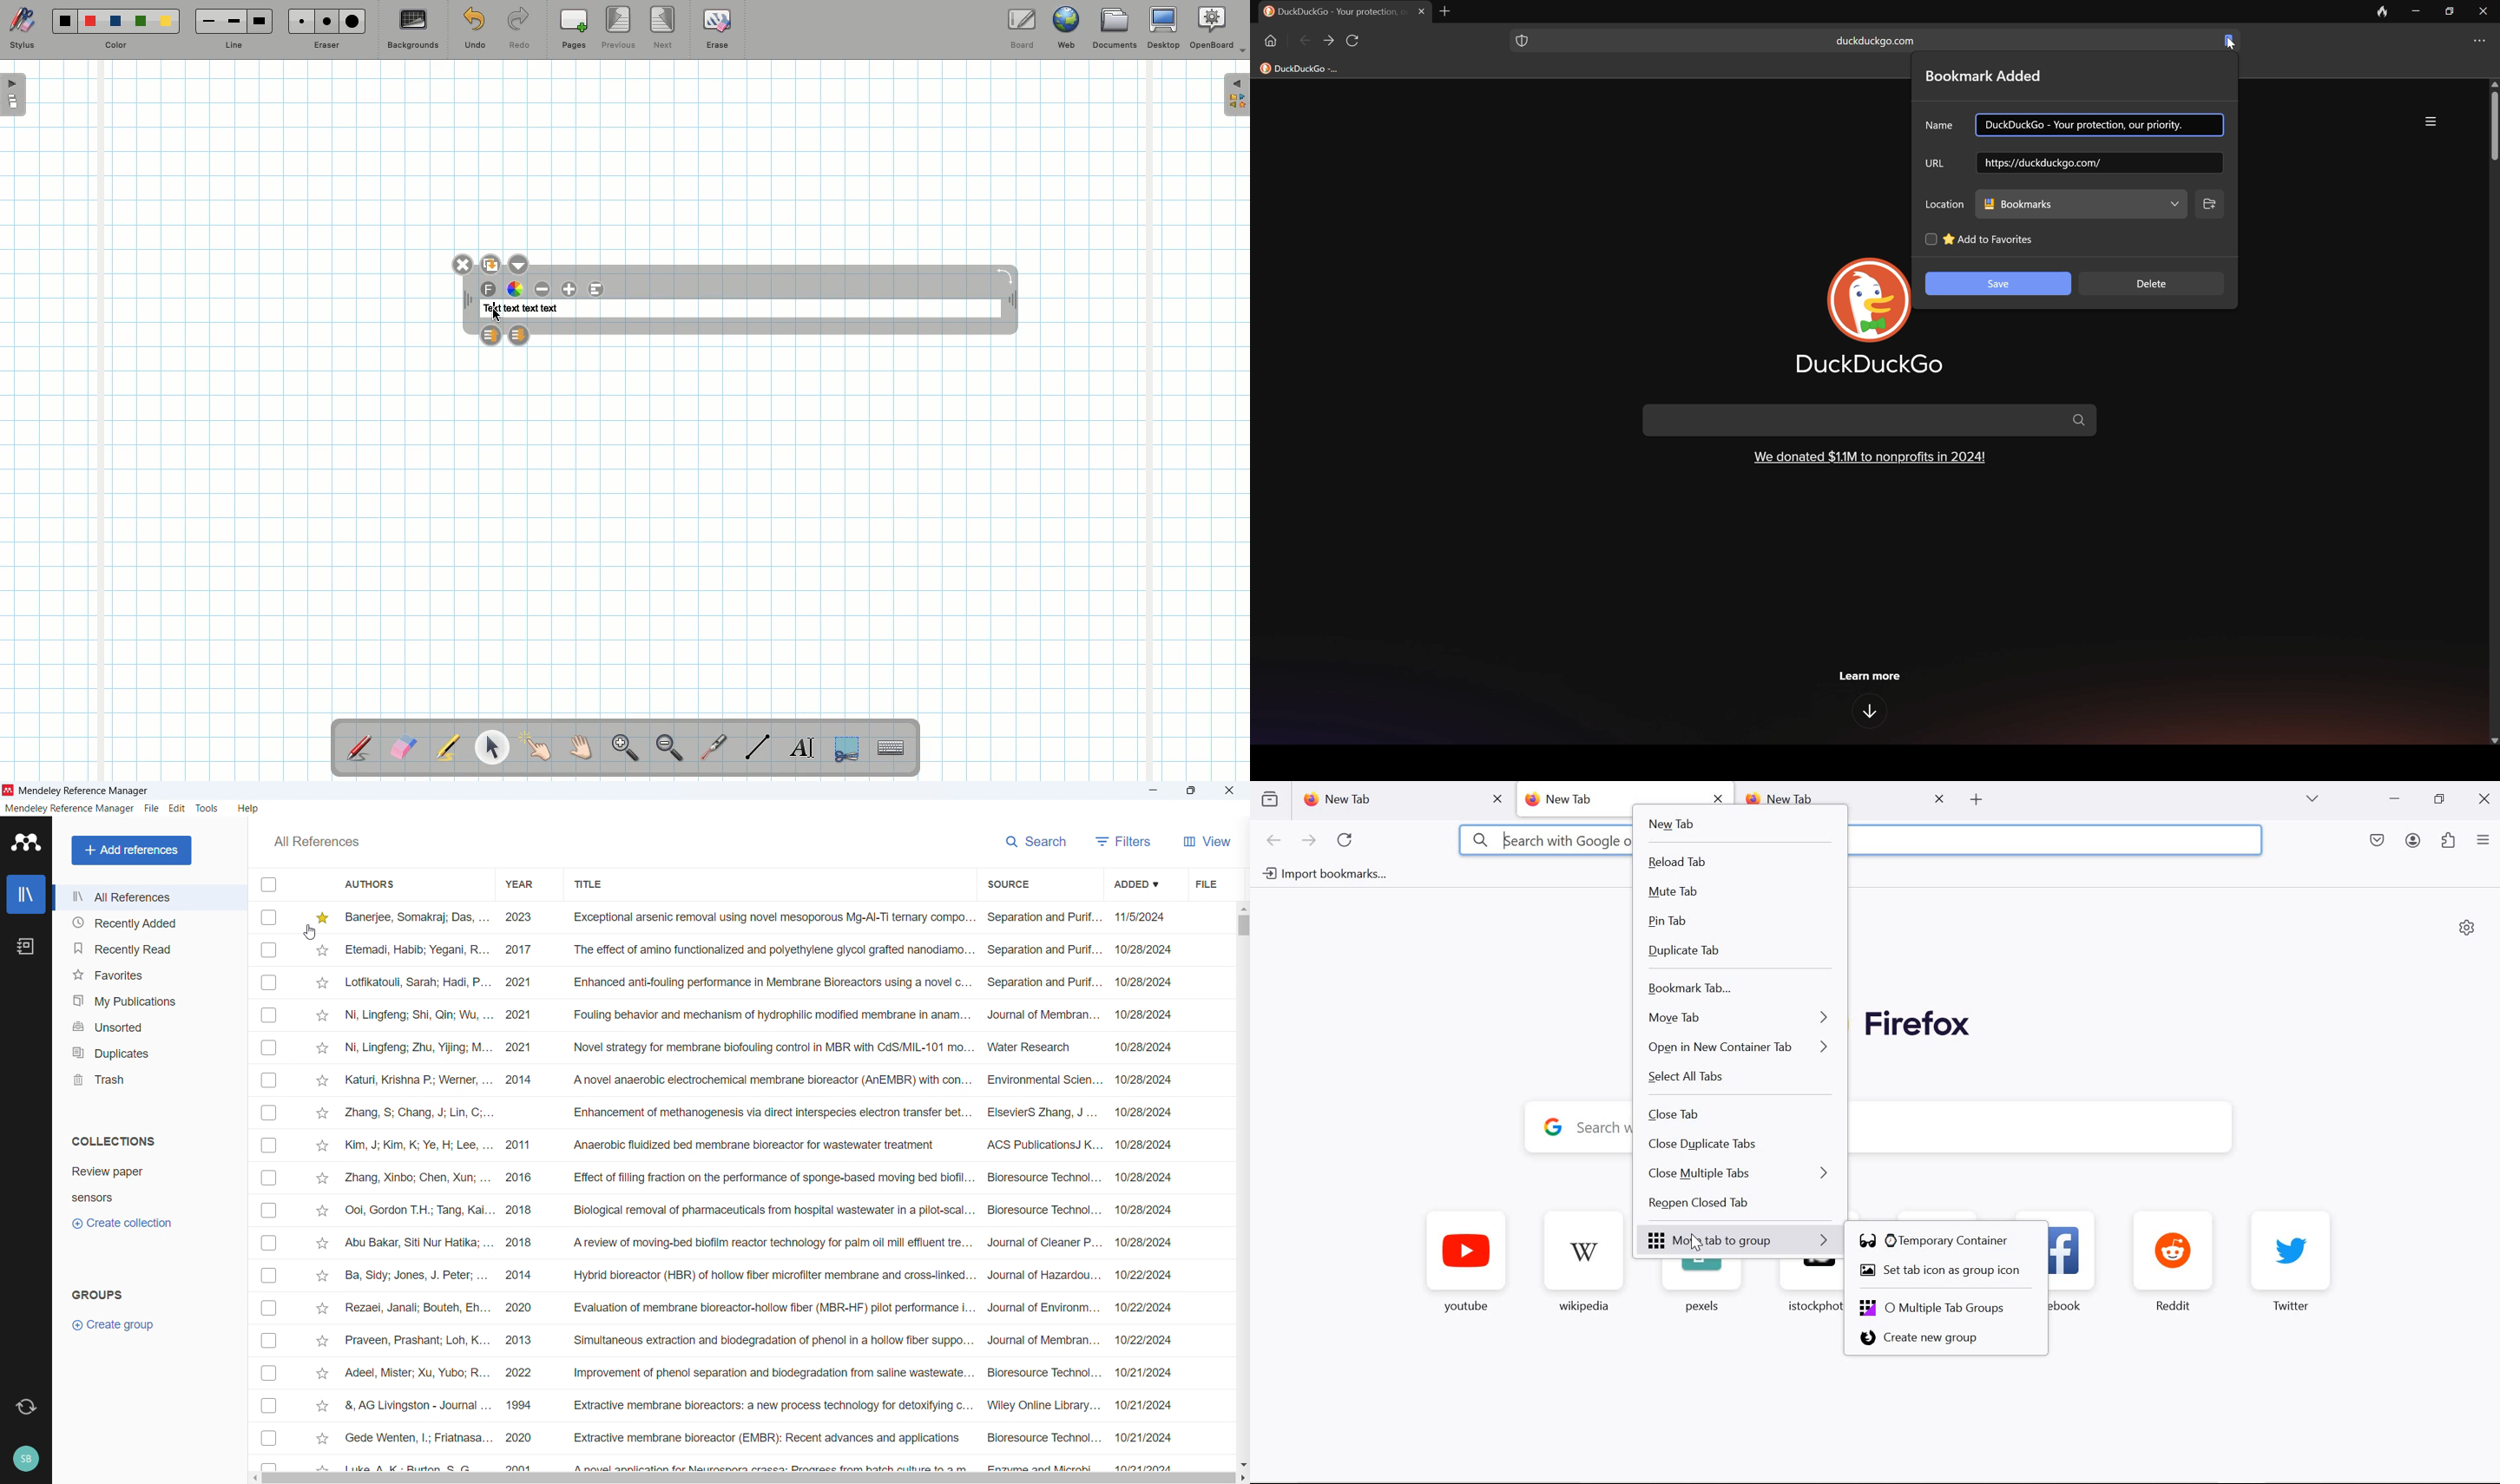  Describe the element at coordinates (1740, 1115) in the screenshot. I see `close tab` at that location.